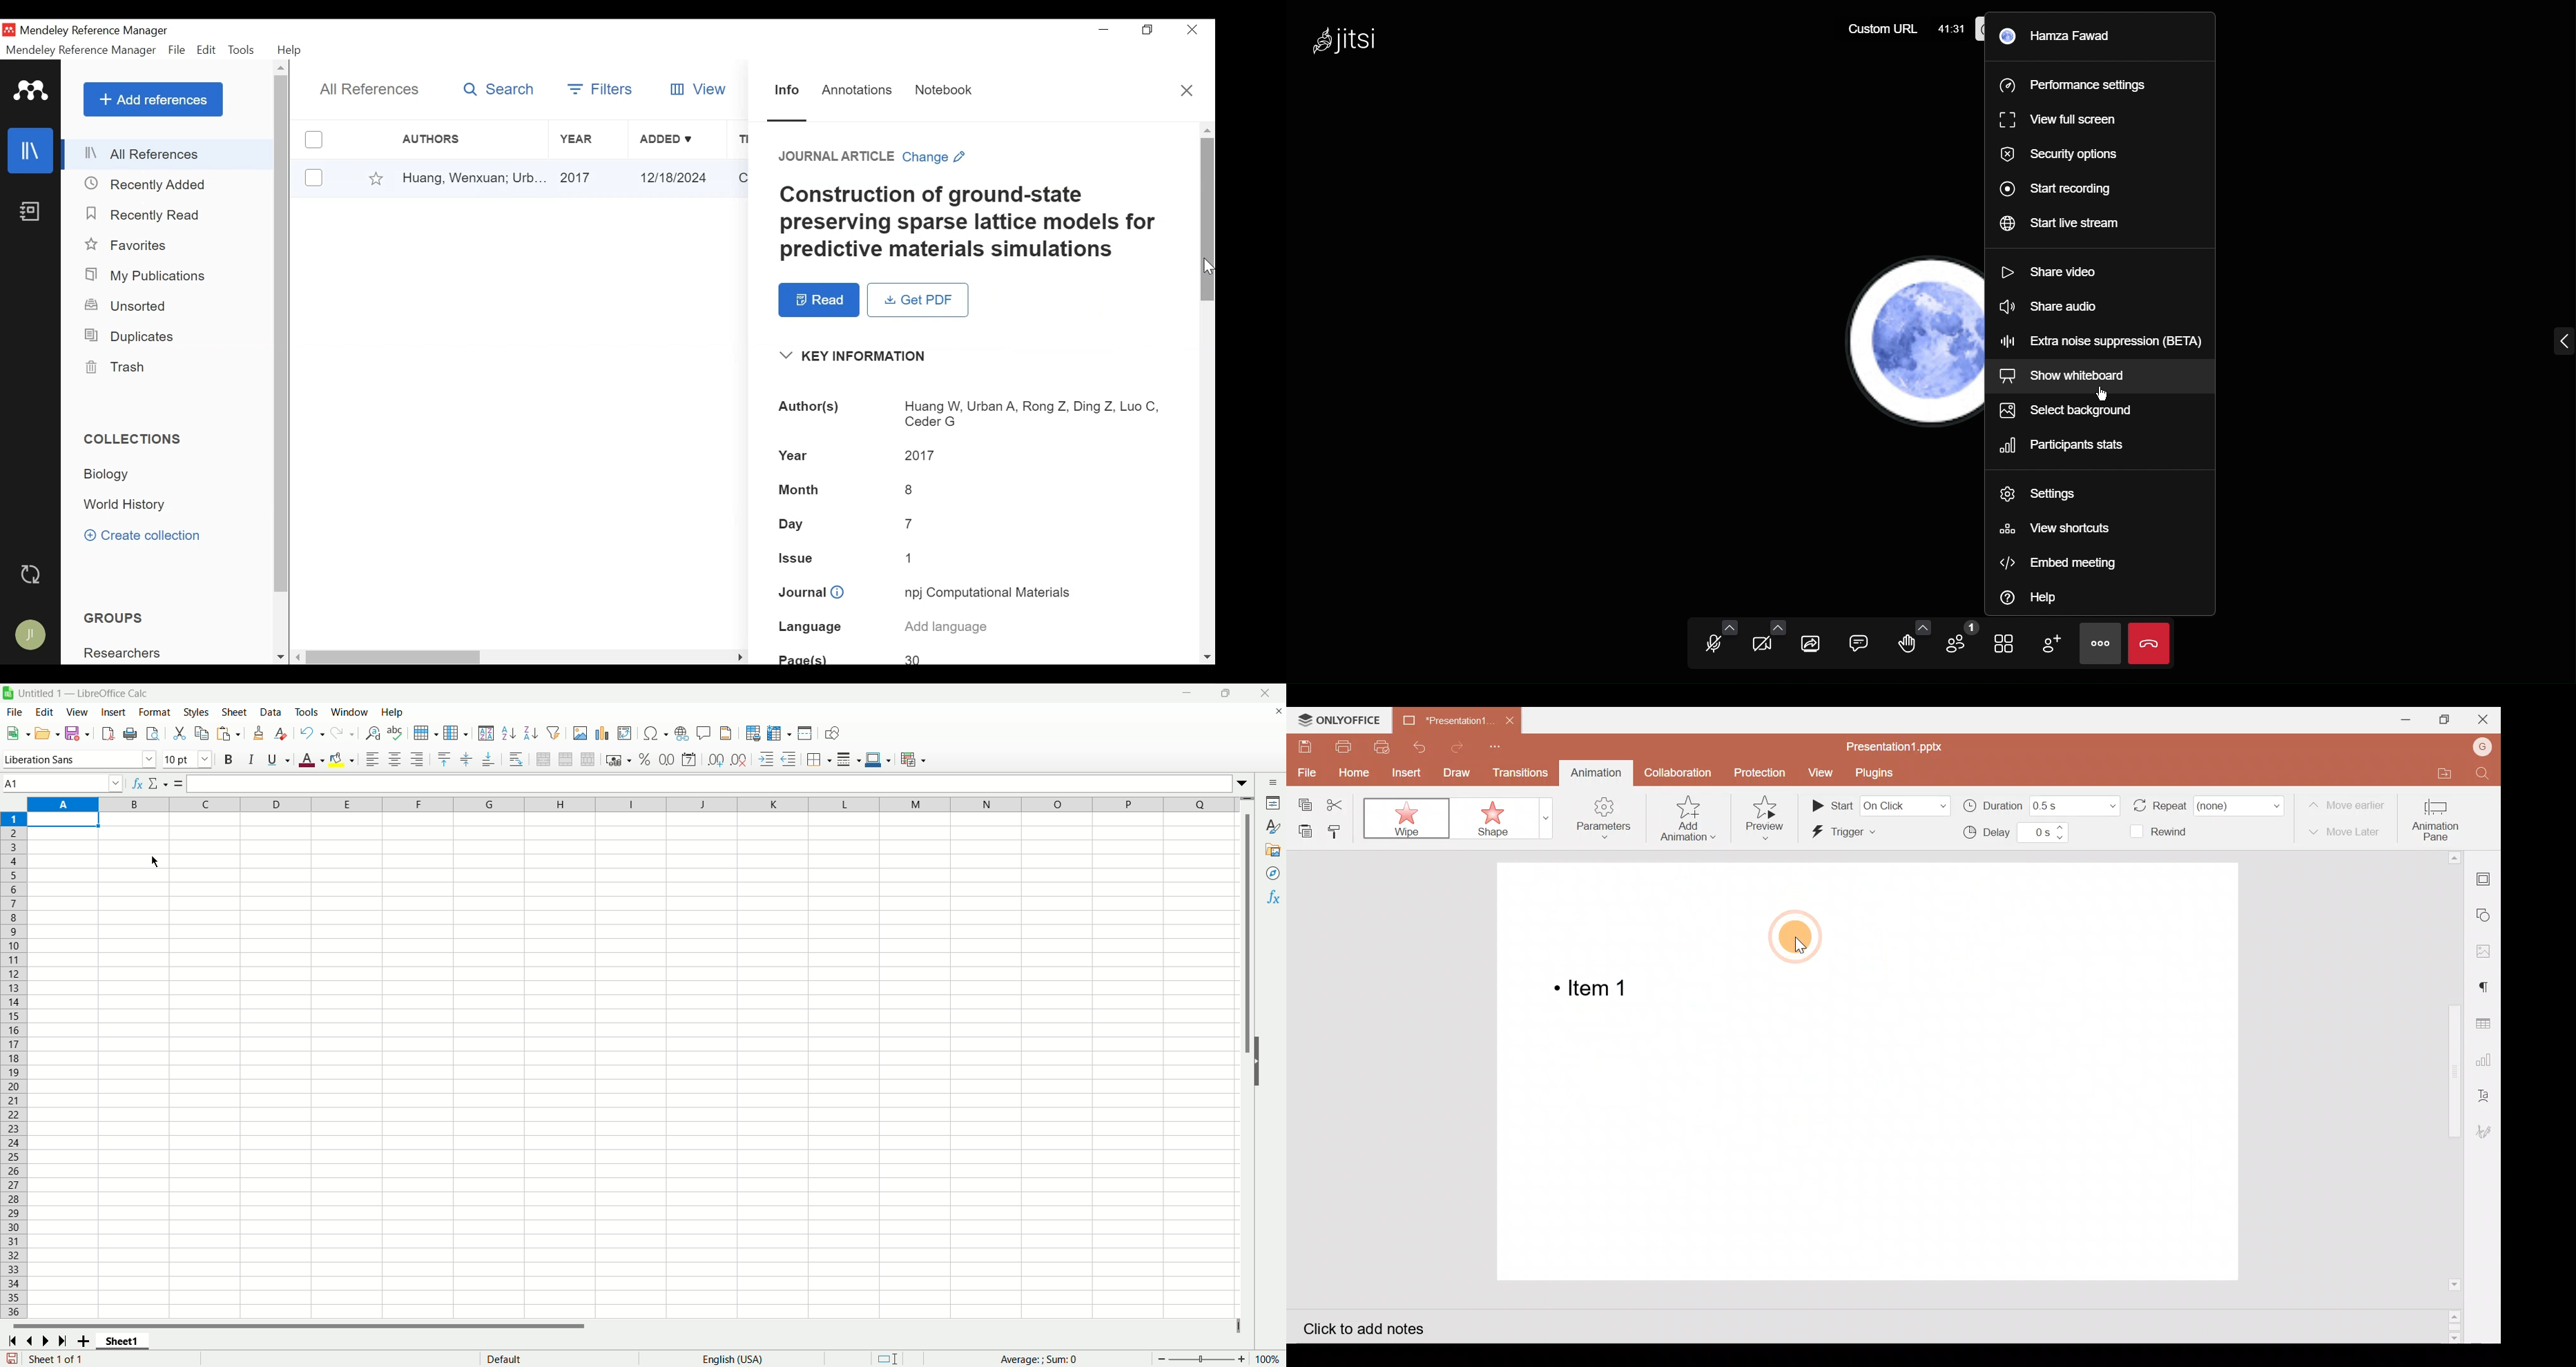  What do you see at coordinates (1877, 771) in the screenshot?
I see `Plugins` at bounding box center [1877, 771].